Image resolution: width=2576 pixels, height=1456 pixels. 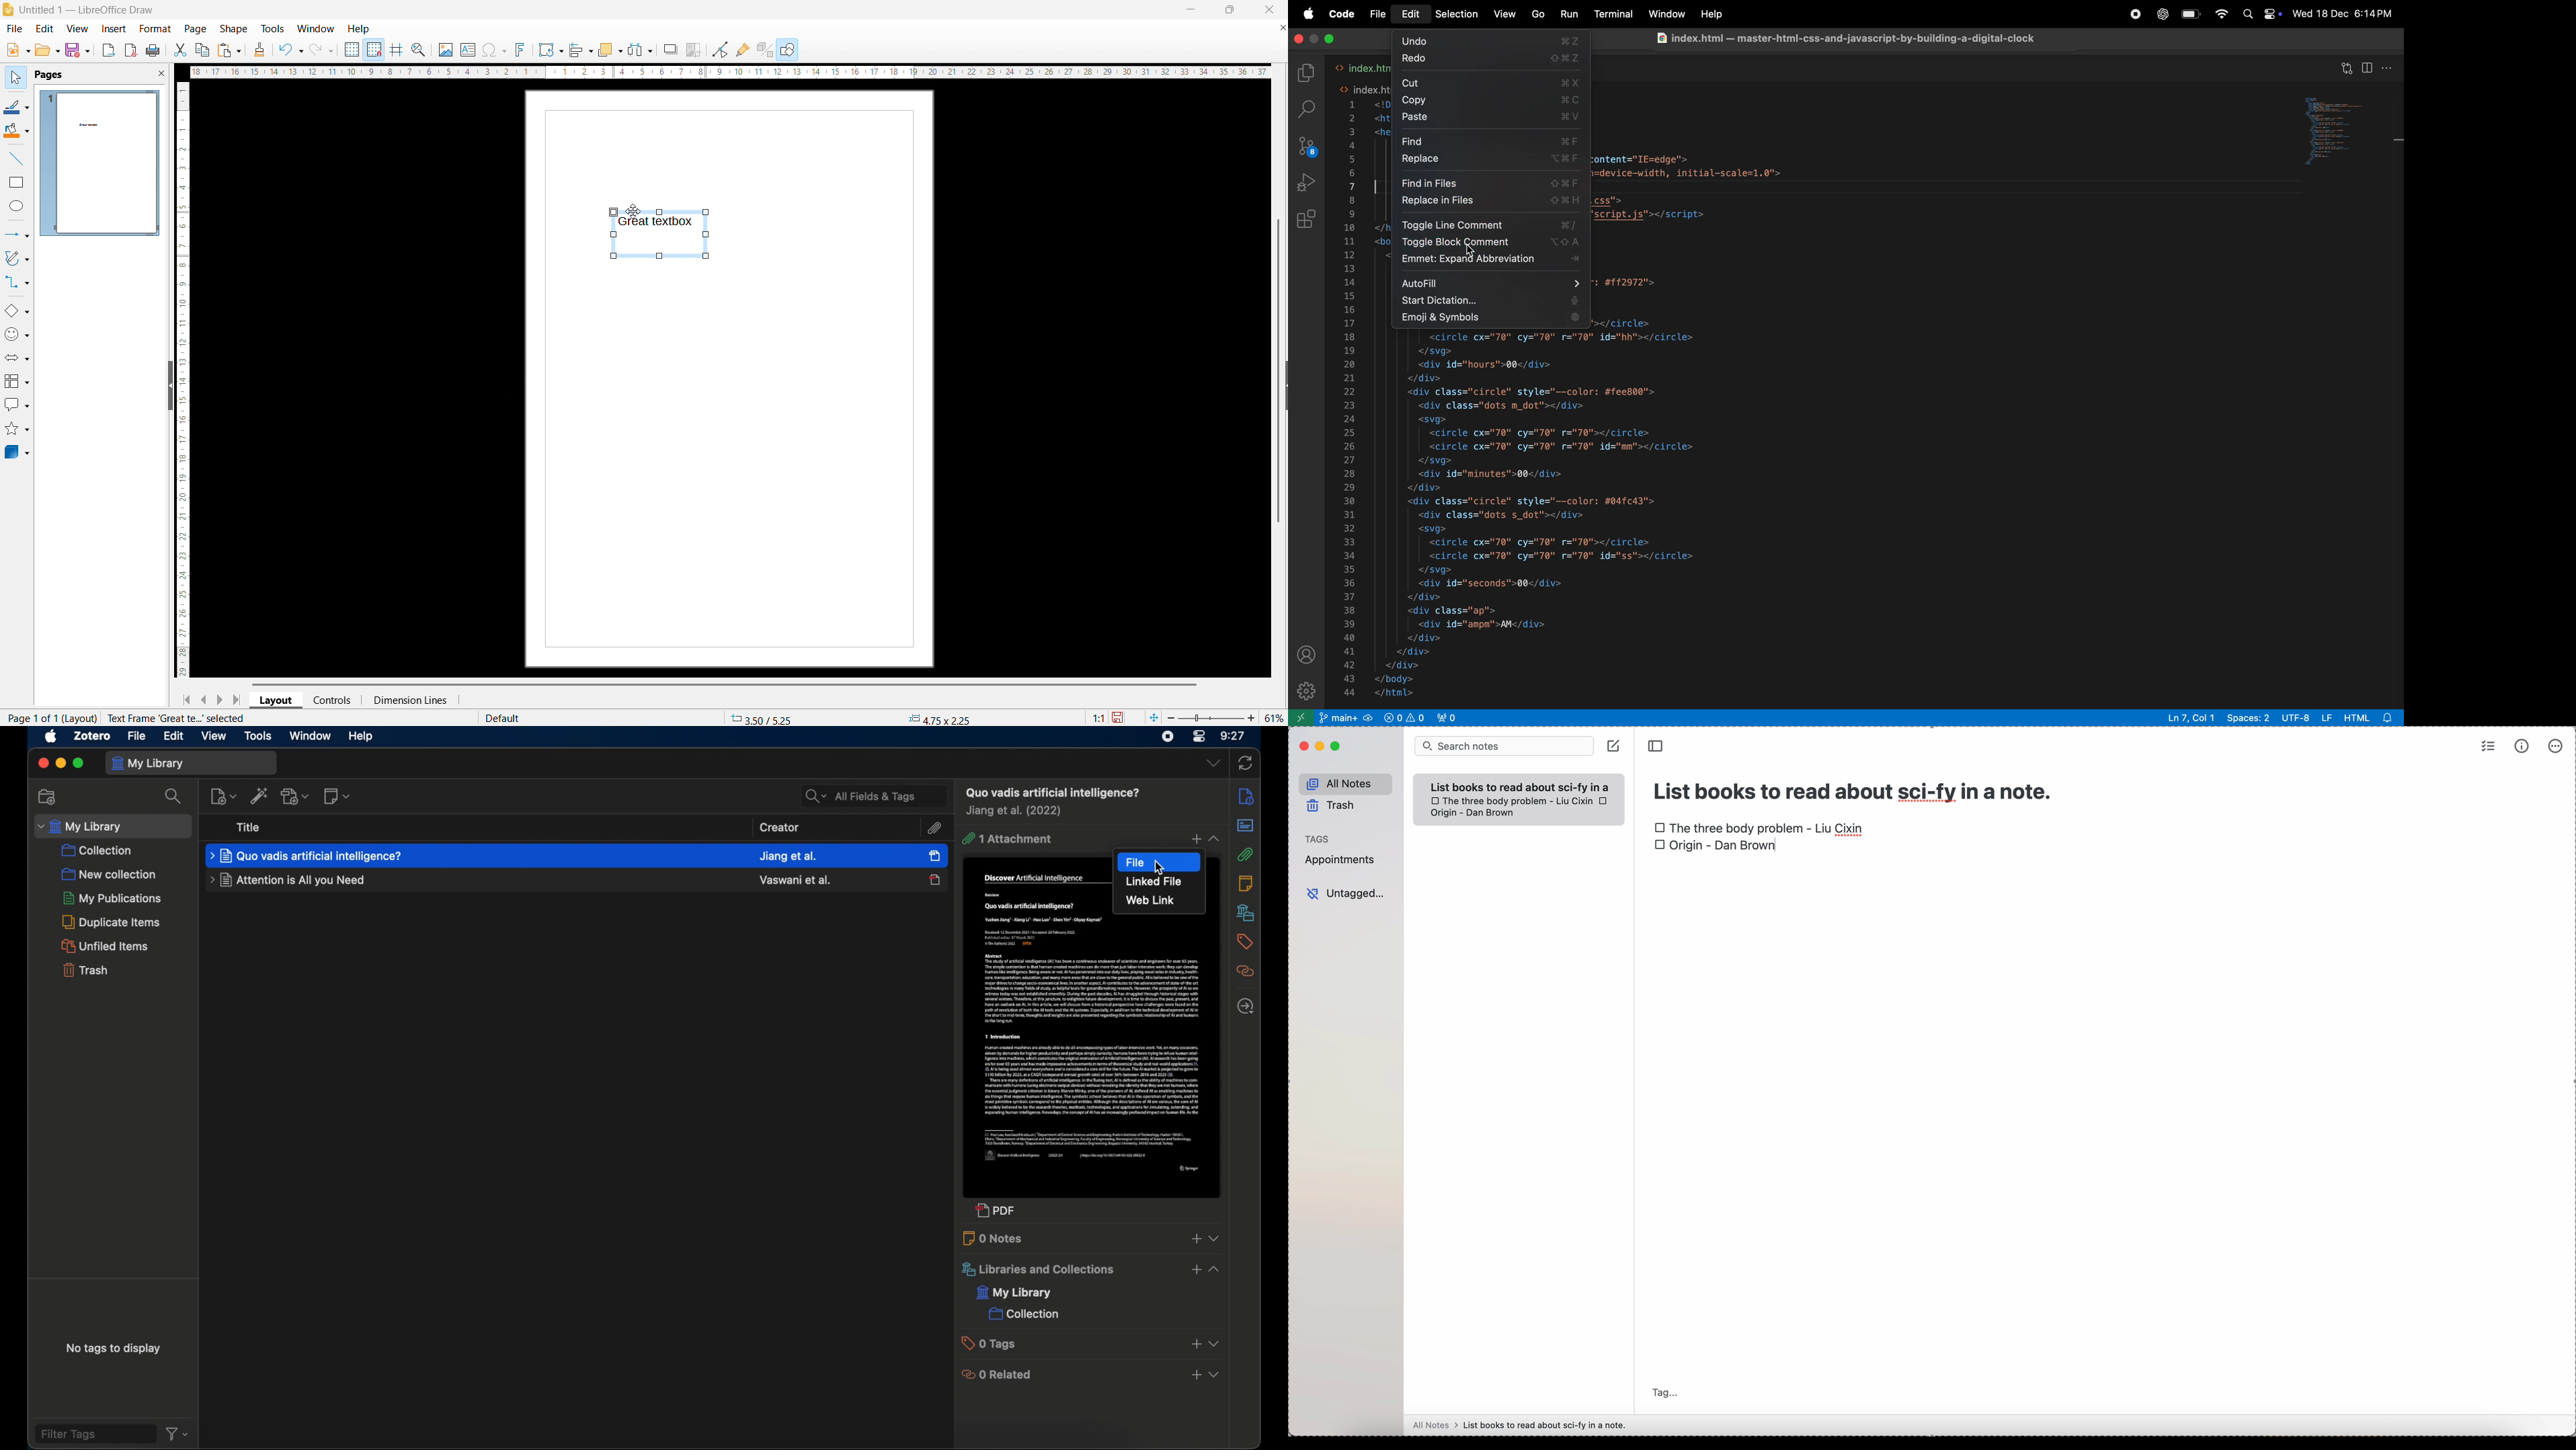 What do you see at coordinates (191, 762) in the screenshot?
I see `my library` at bounding box center [191, 762].